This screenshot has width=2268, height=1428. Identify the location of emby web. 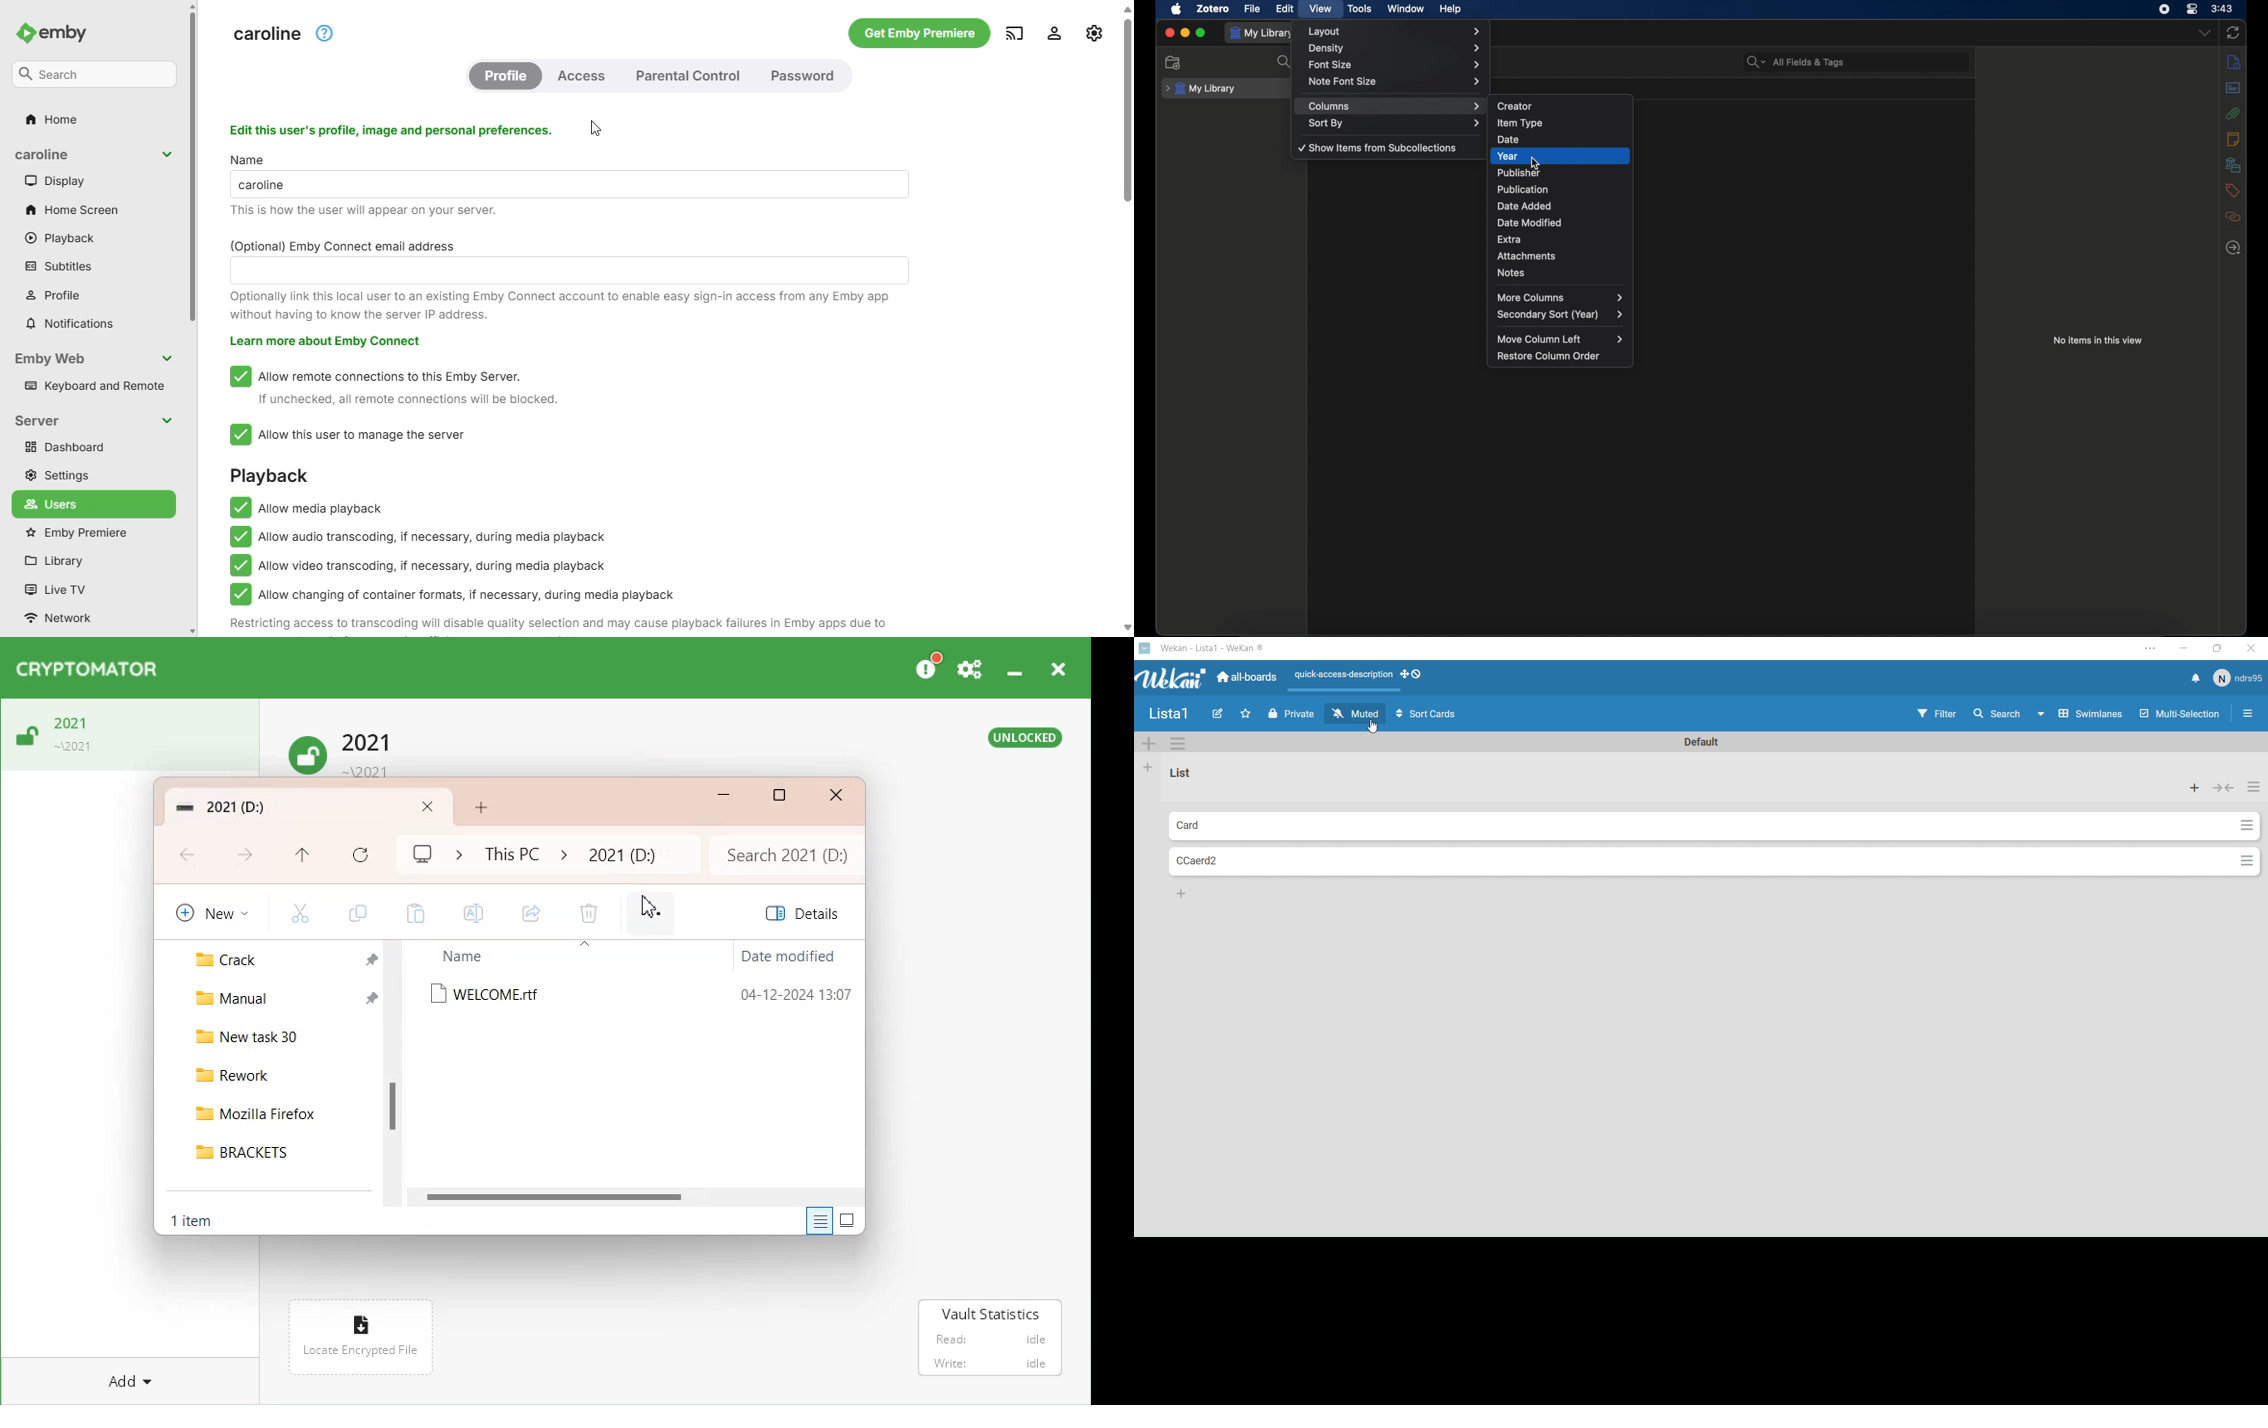
(97, 359).